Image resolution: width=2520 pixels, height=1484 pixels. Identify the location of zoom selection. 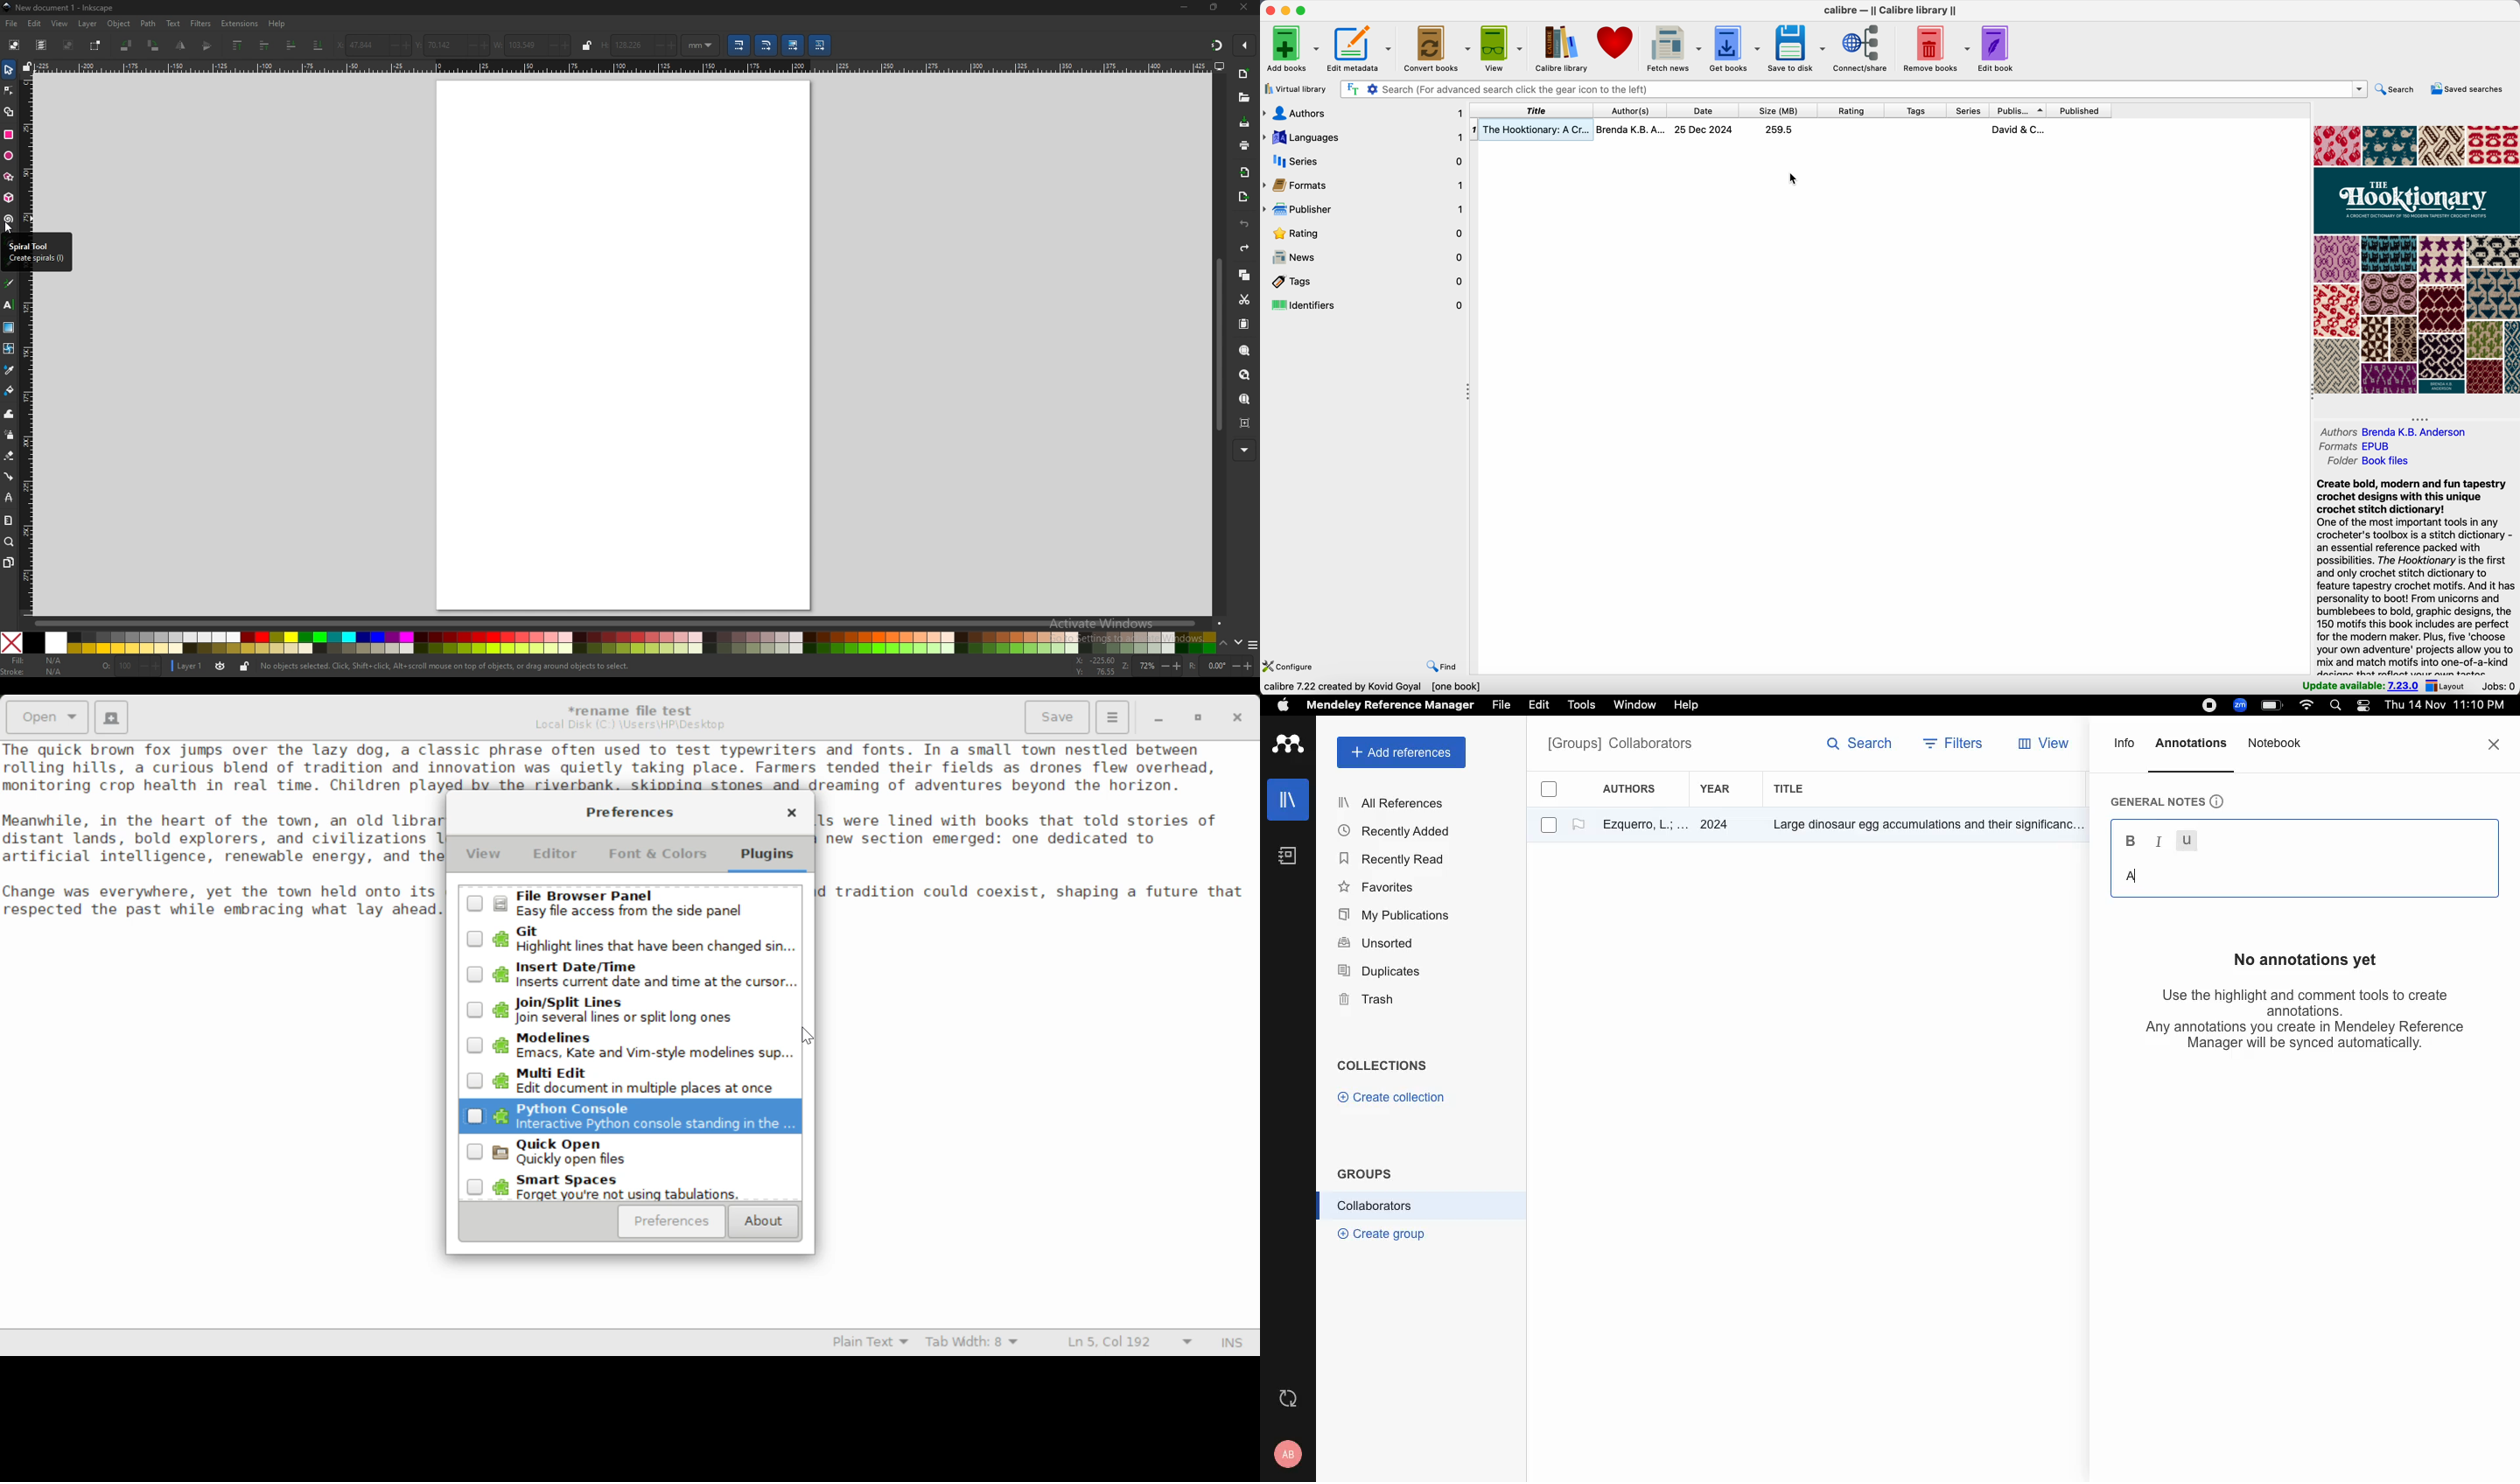
(1244, 351).